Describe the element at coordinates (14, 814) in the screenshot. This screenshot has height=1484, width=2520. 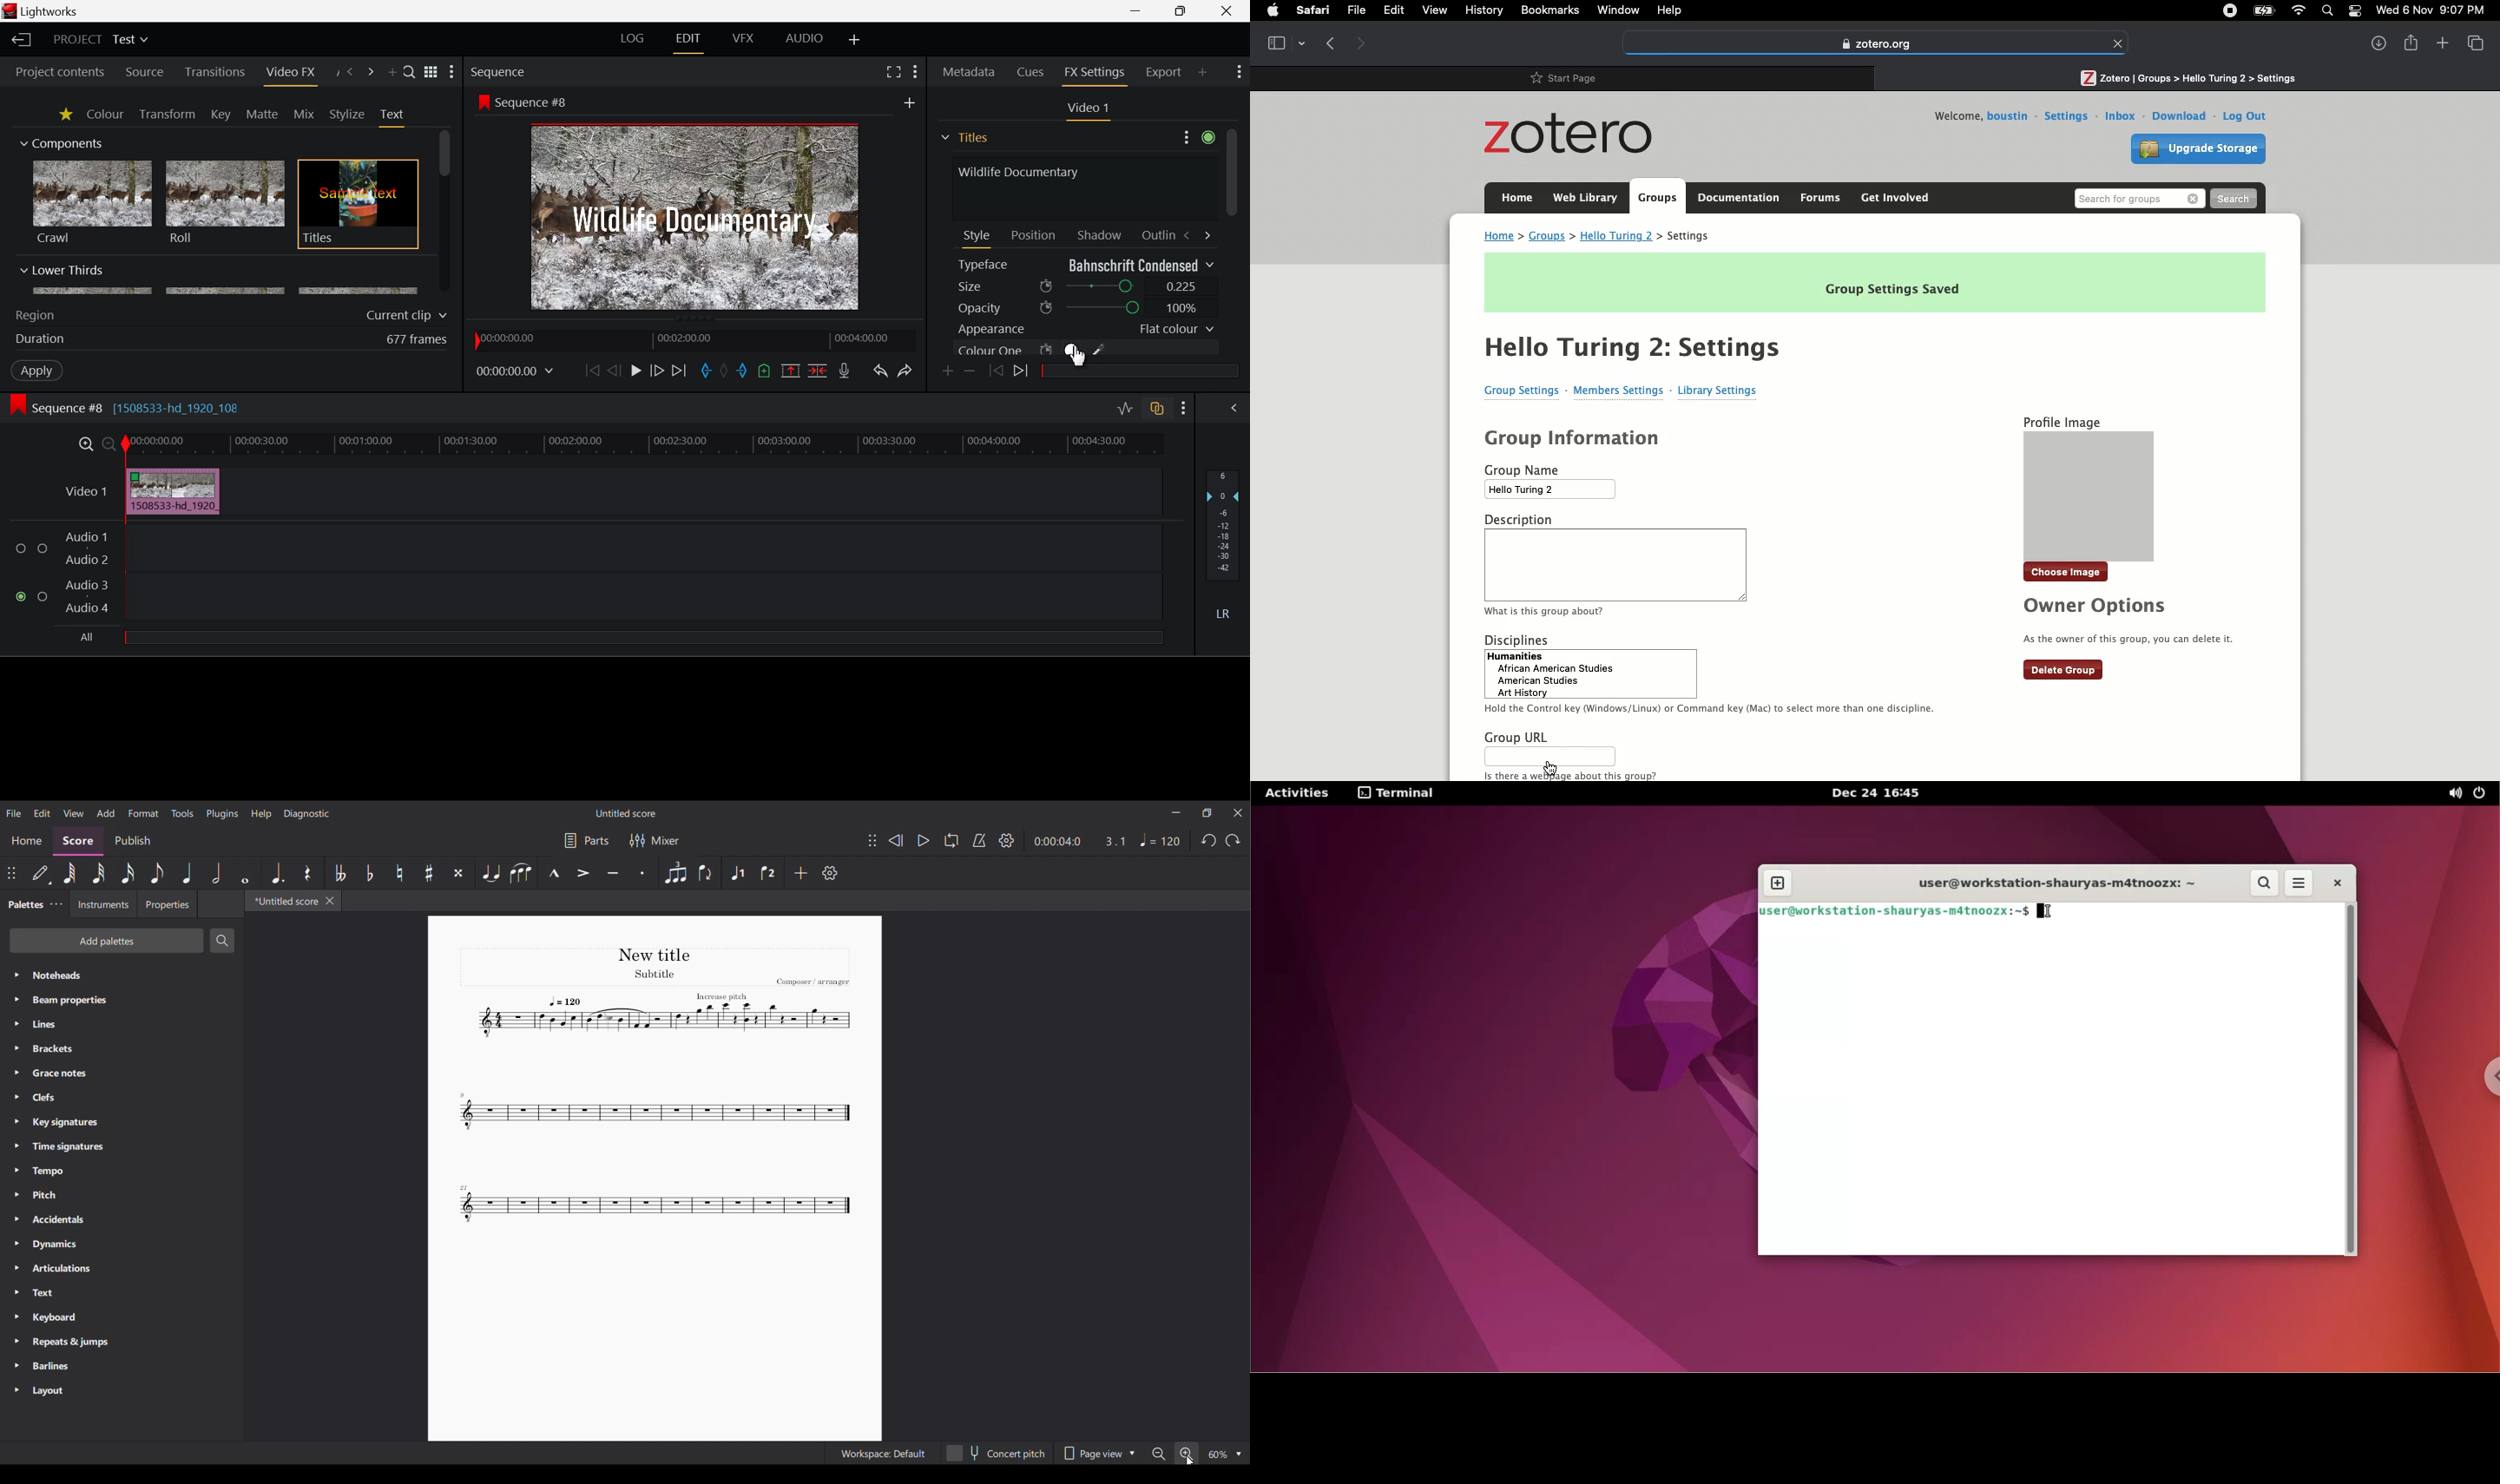
I see `File menu` at that location.